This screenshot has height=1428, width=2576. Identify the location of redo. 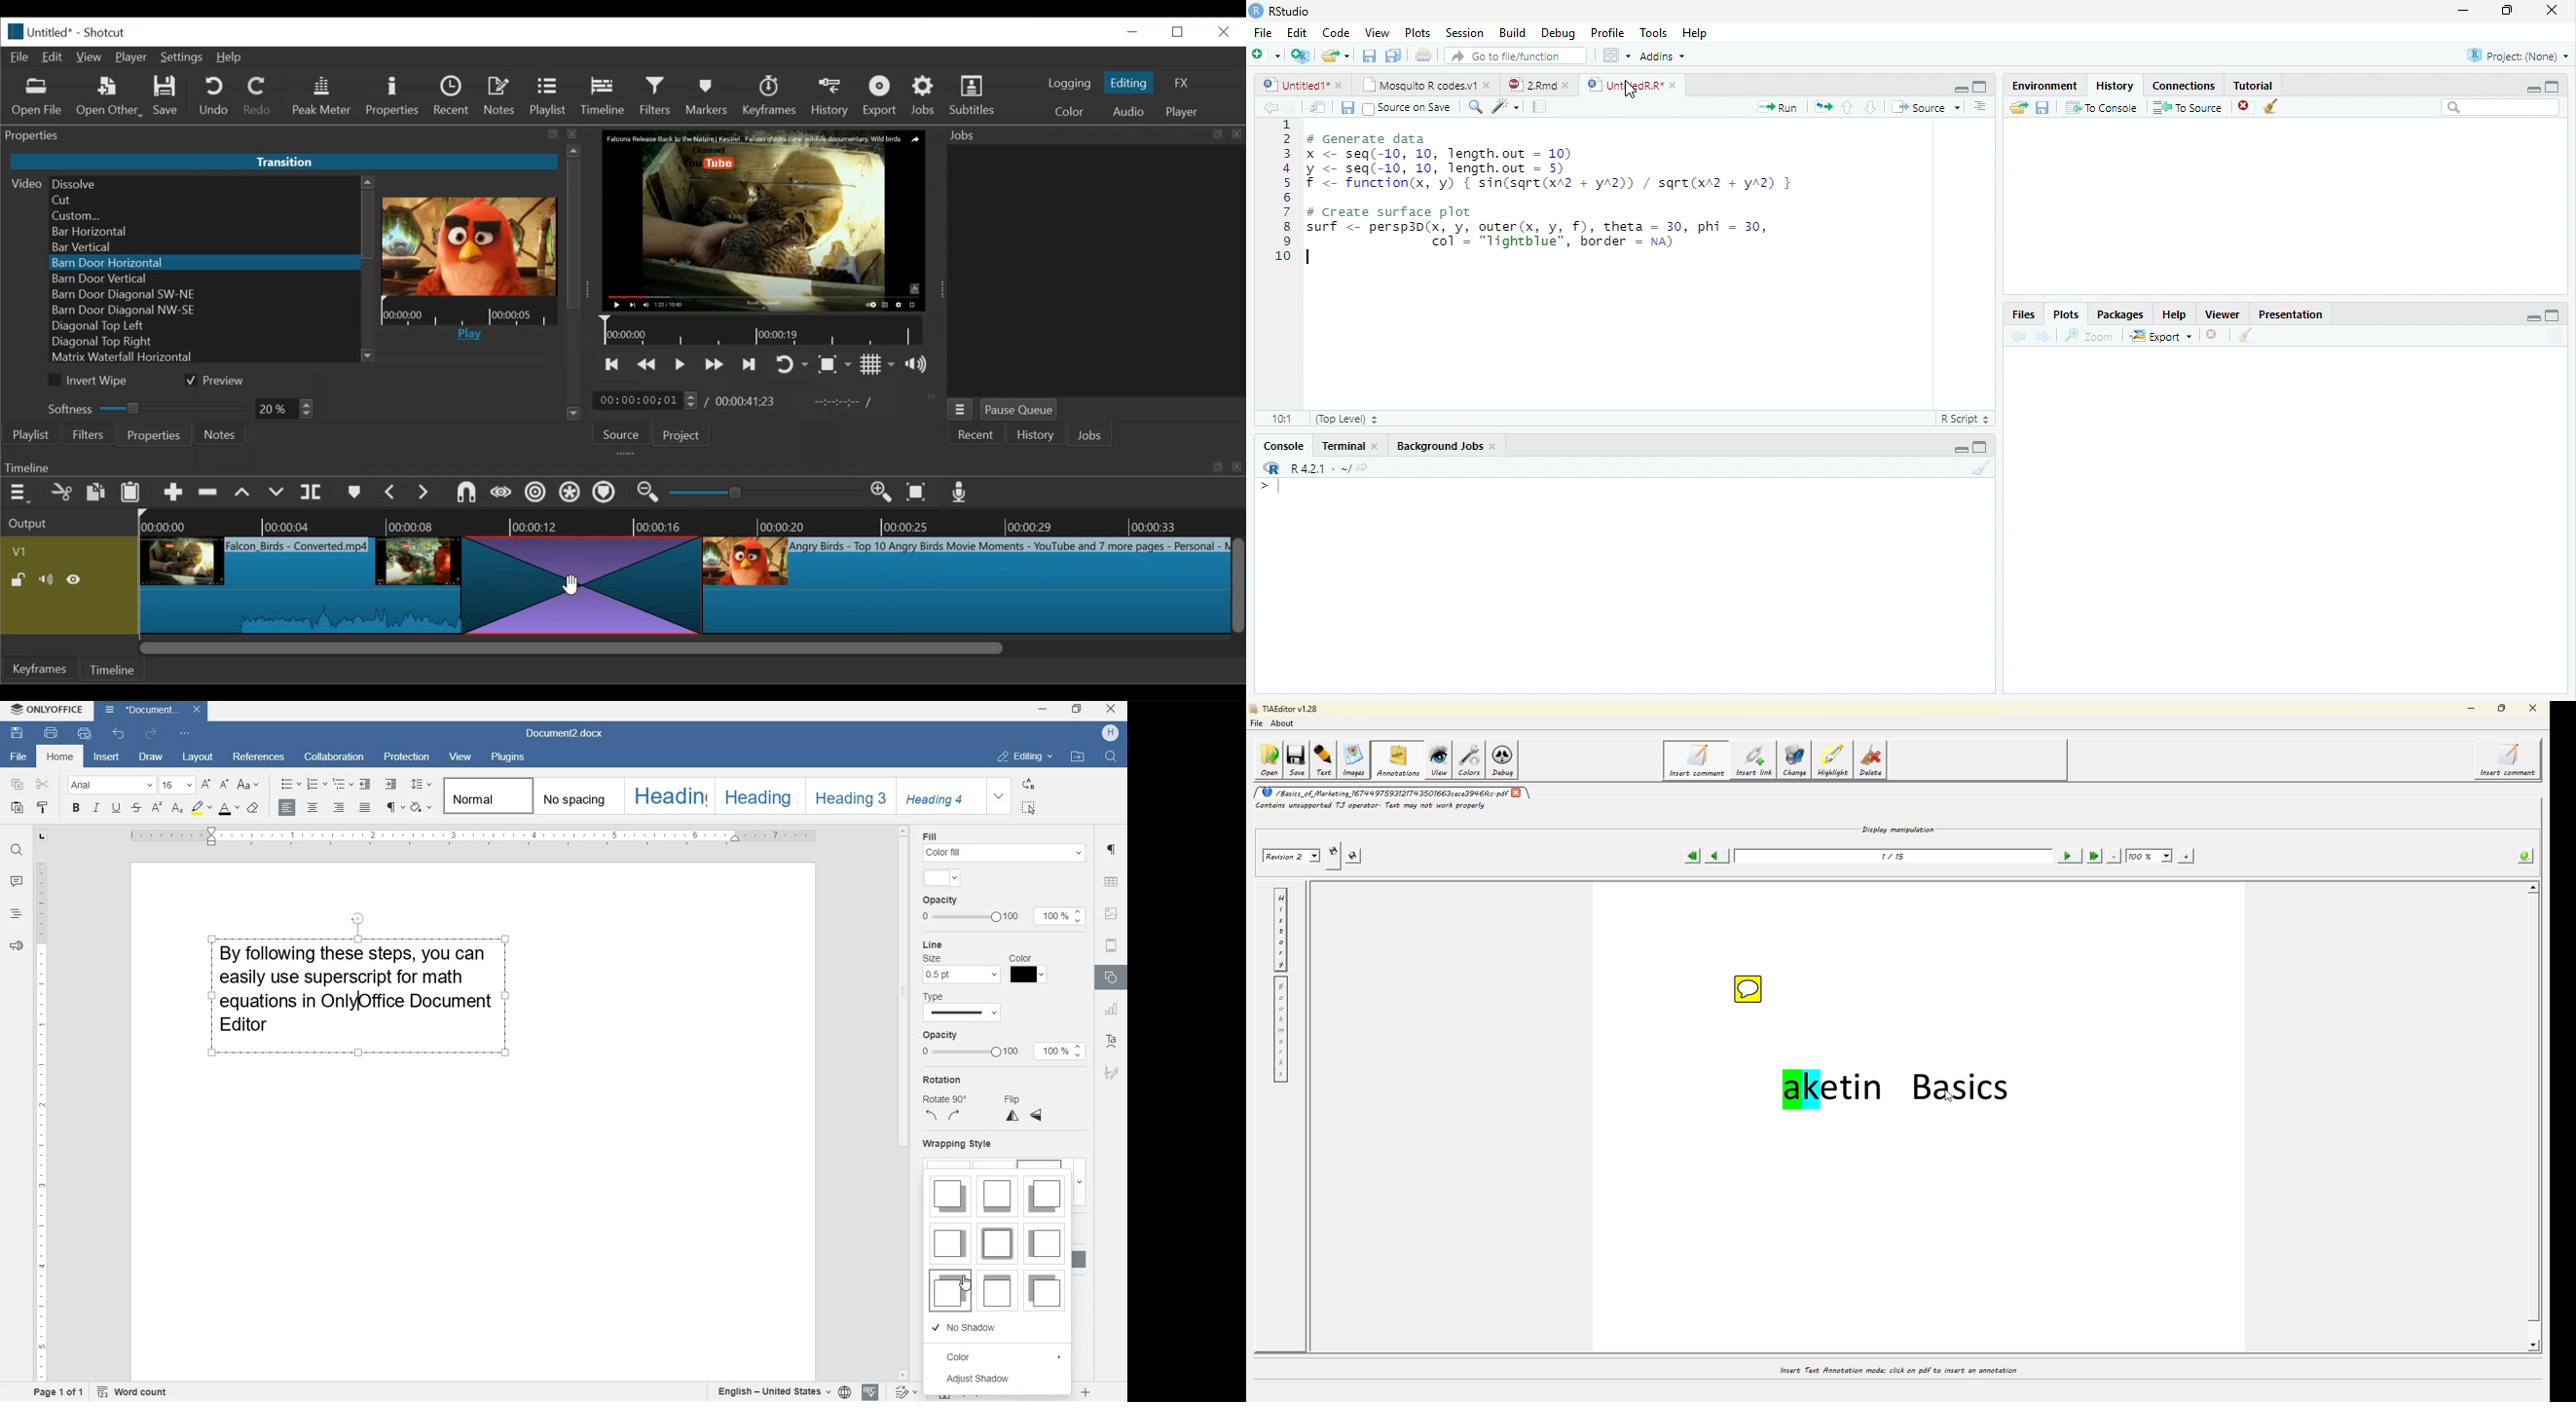
(151, 735).